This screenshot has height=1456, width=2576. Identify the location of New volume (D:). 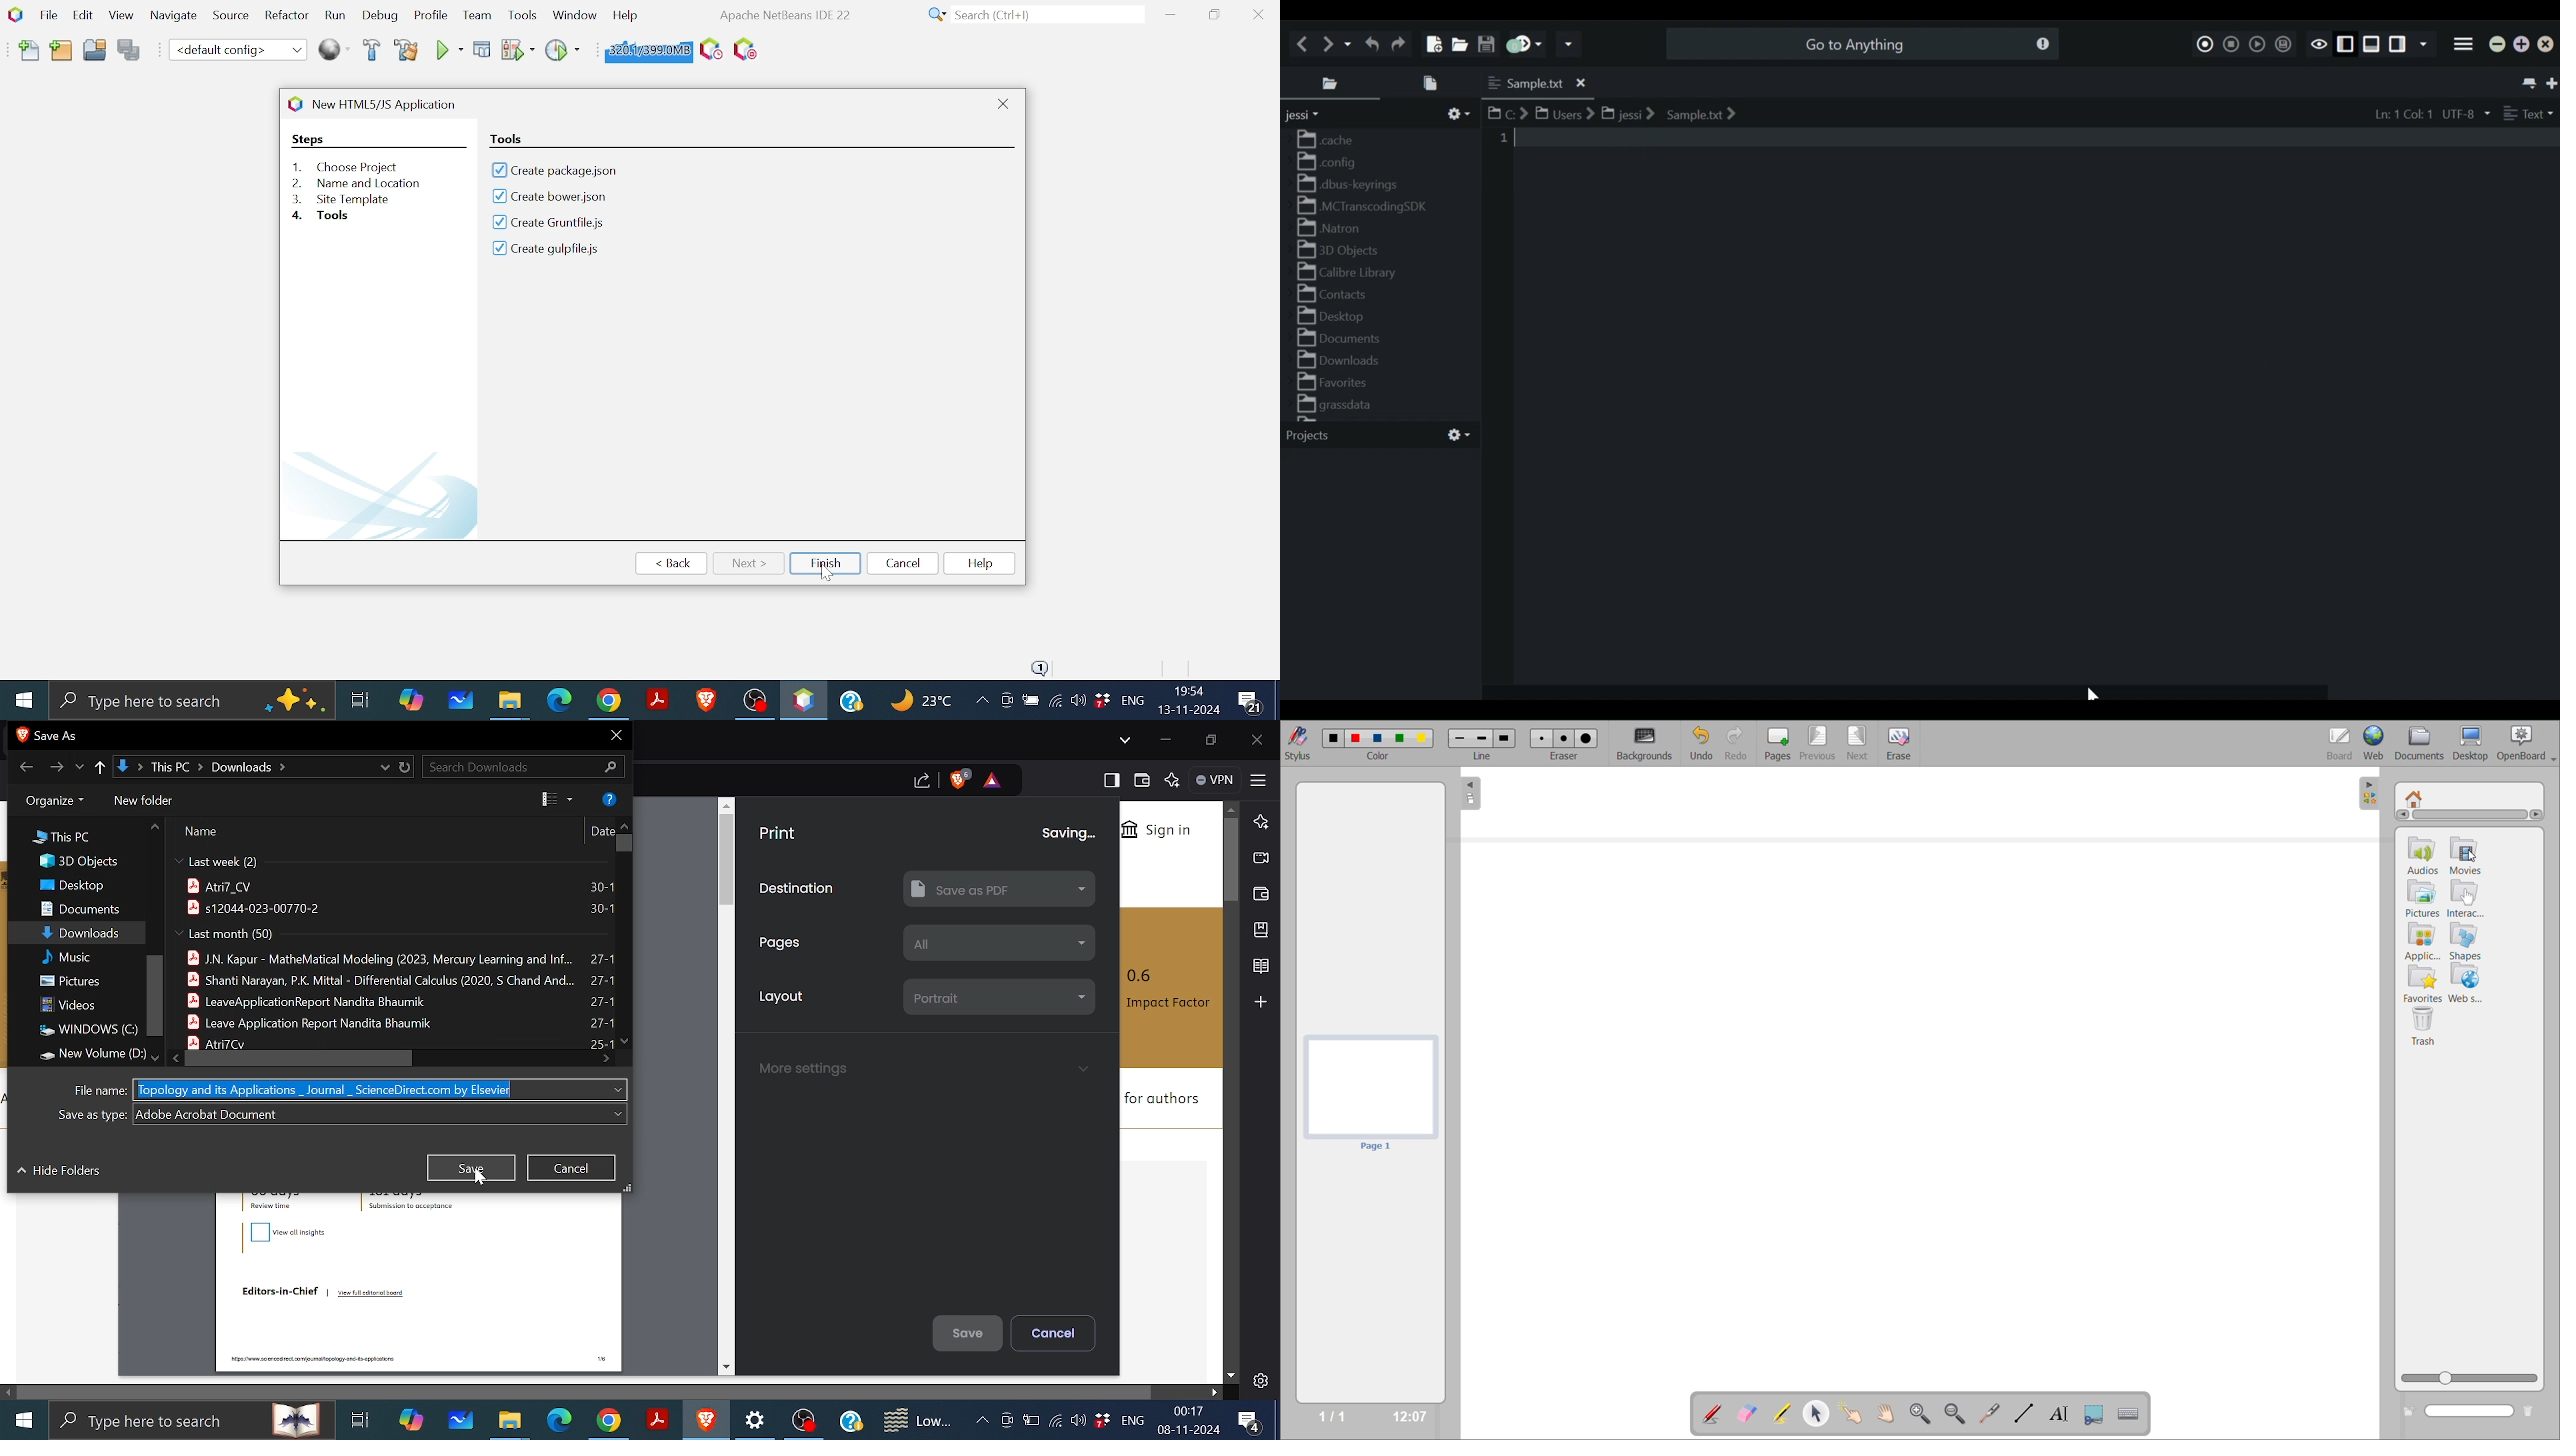
(89, 1052).